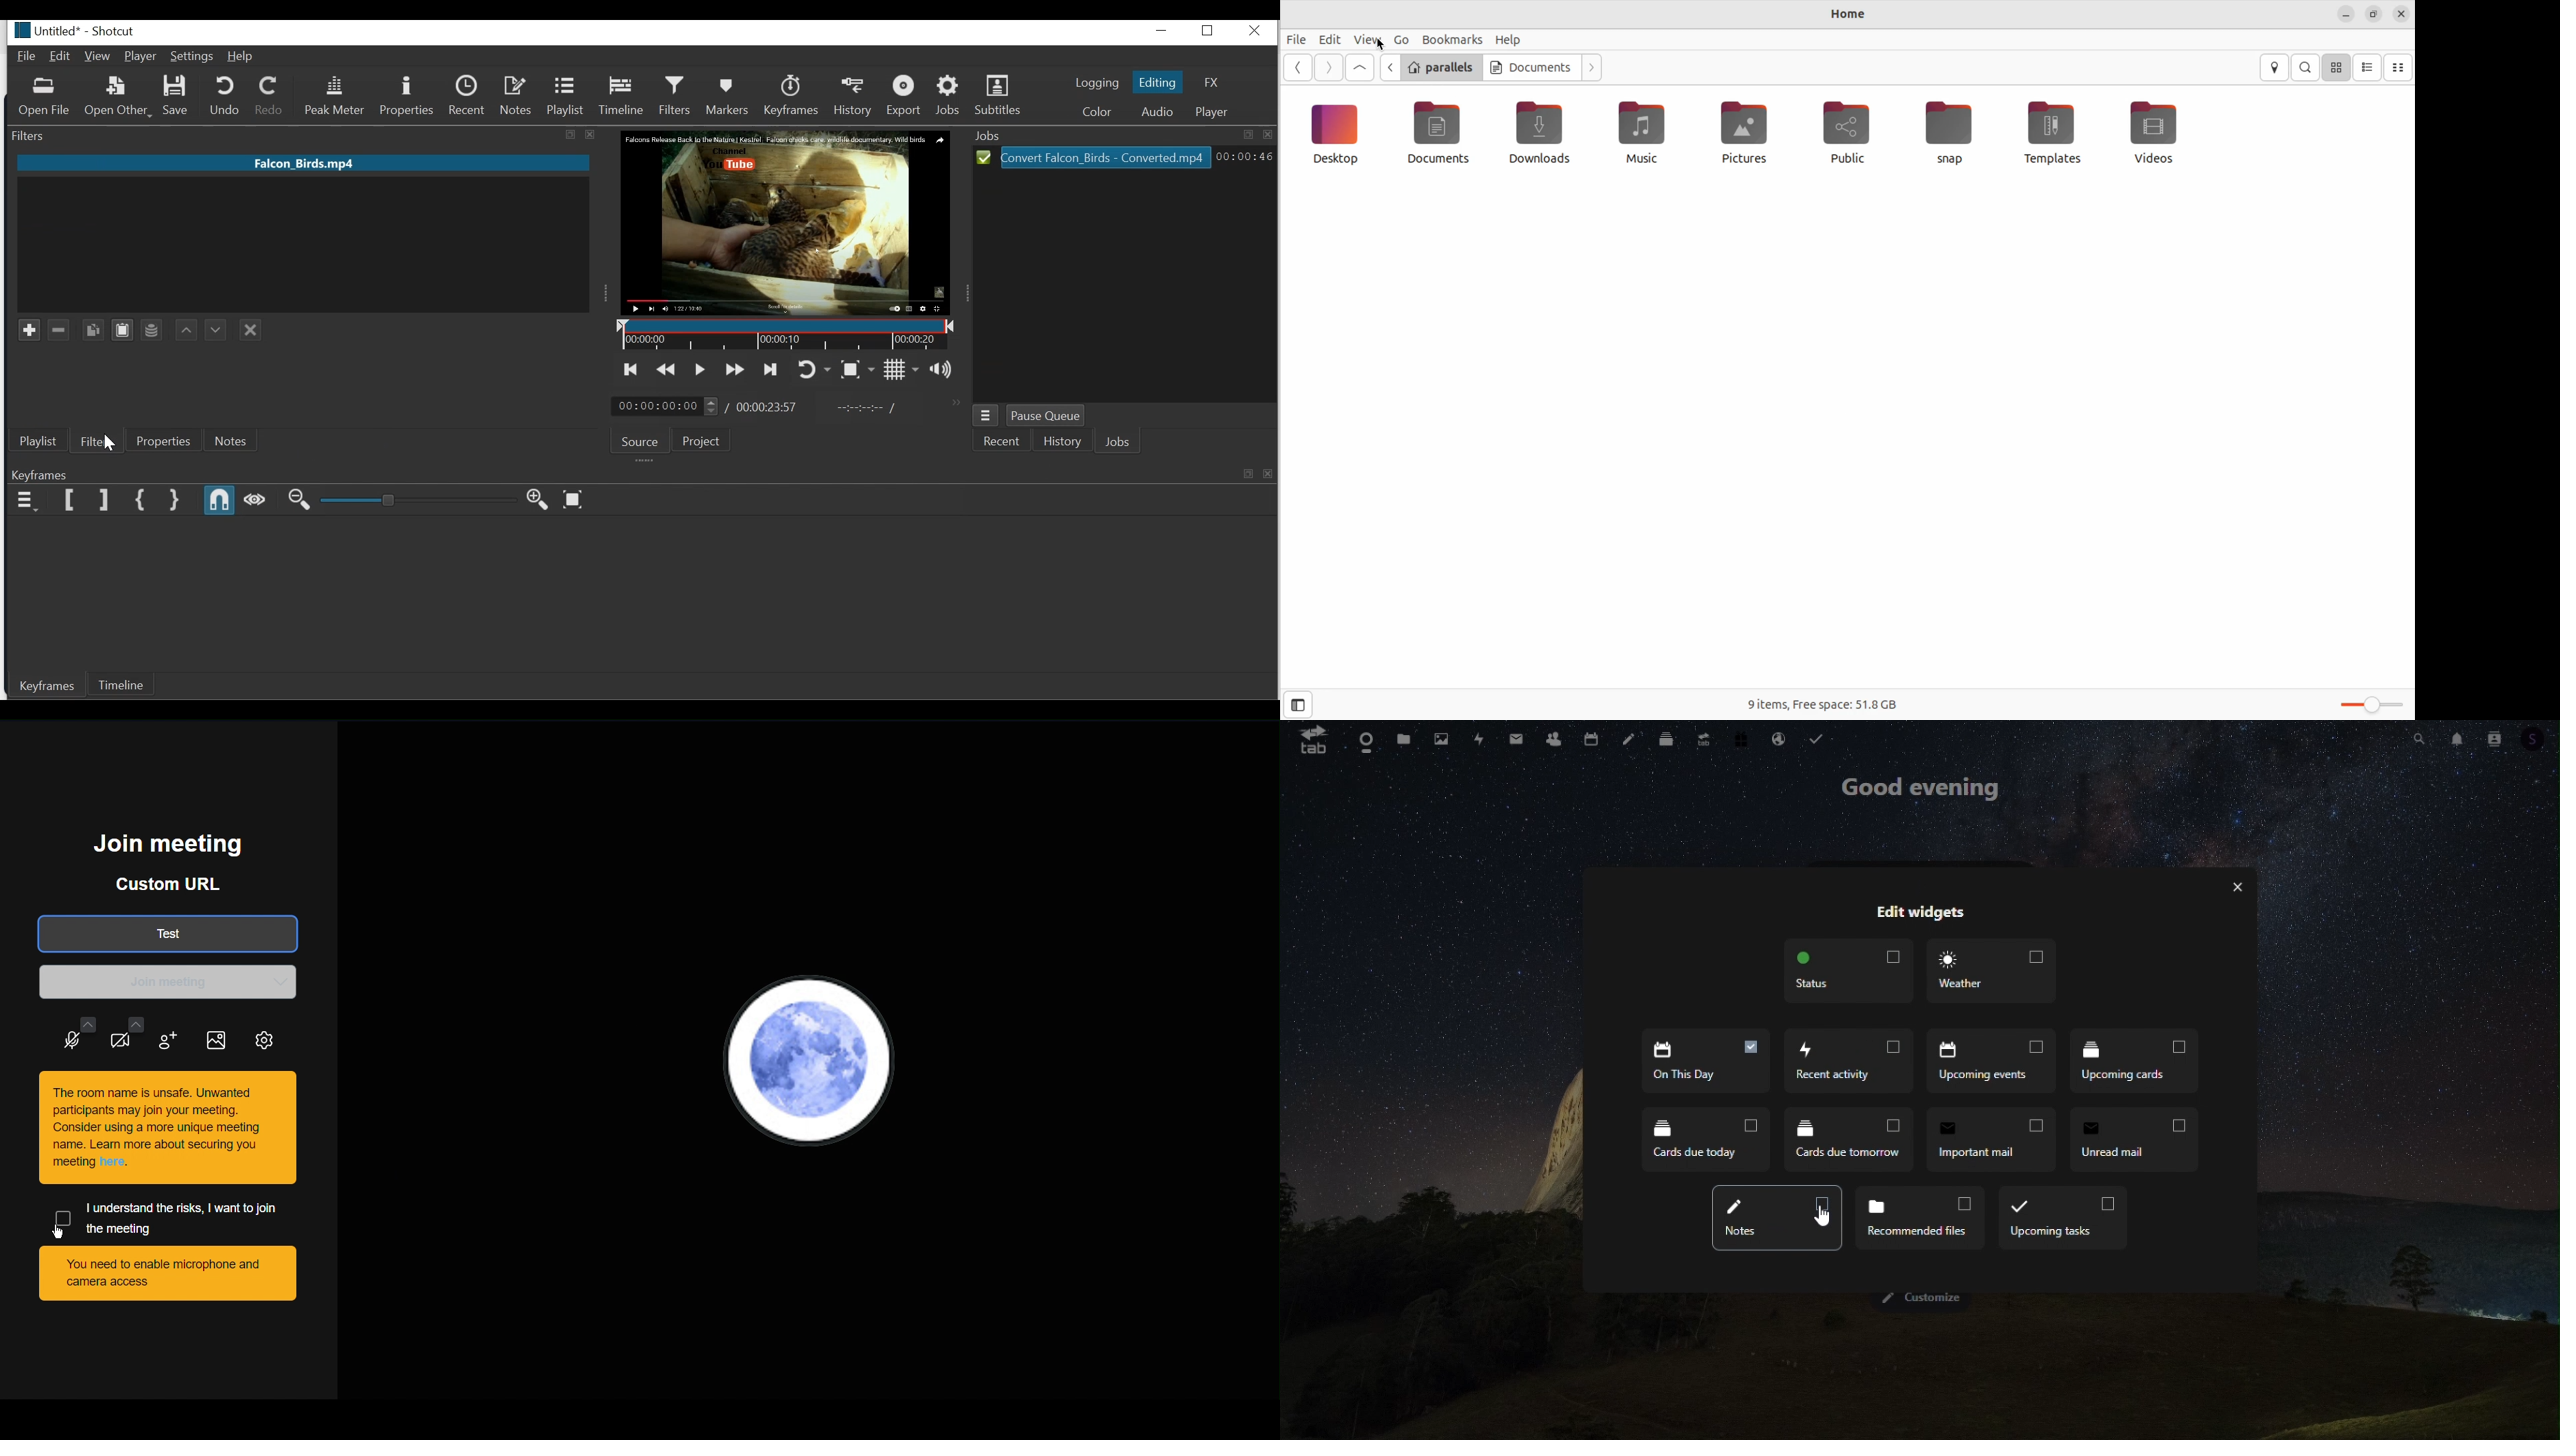 This screenshot has width=2576, height=1456. I want to click on Audio, so click(73, 1034).